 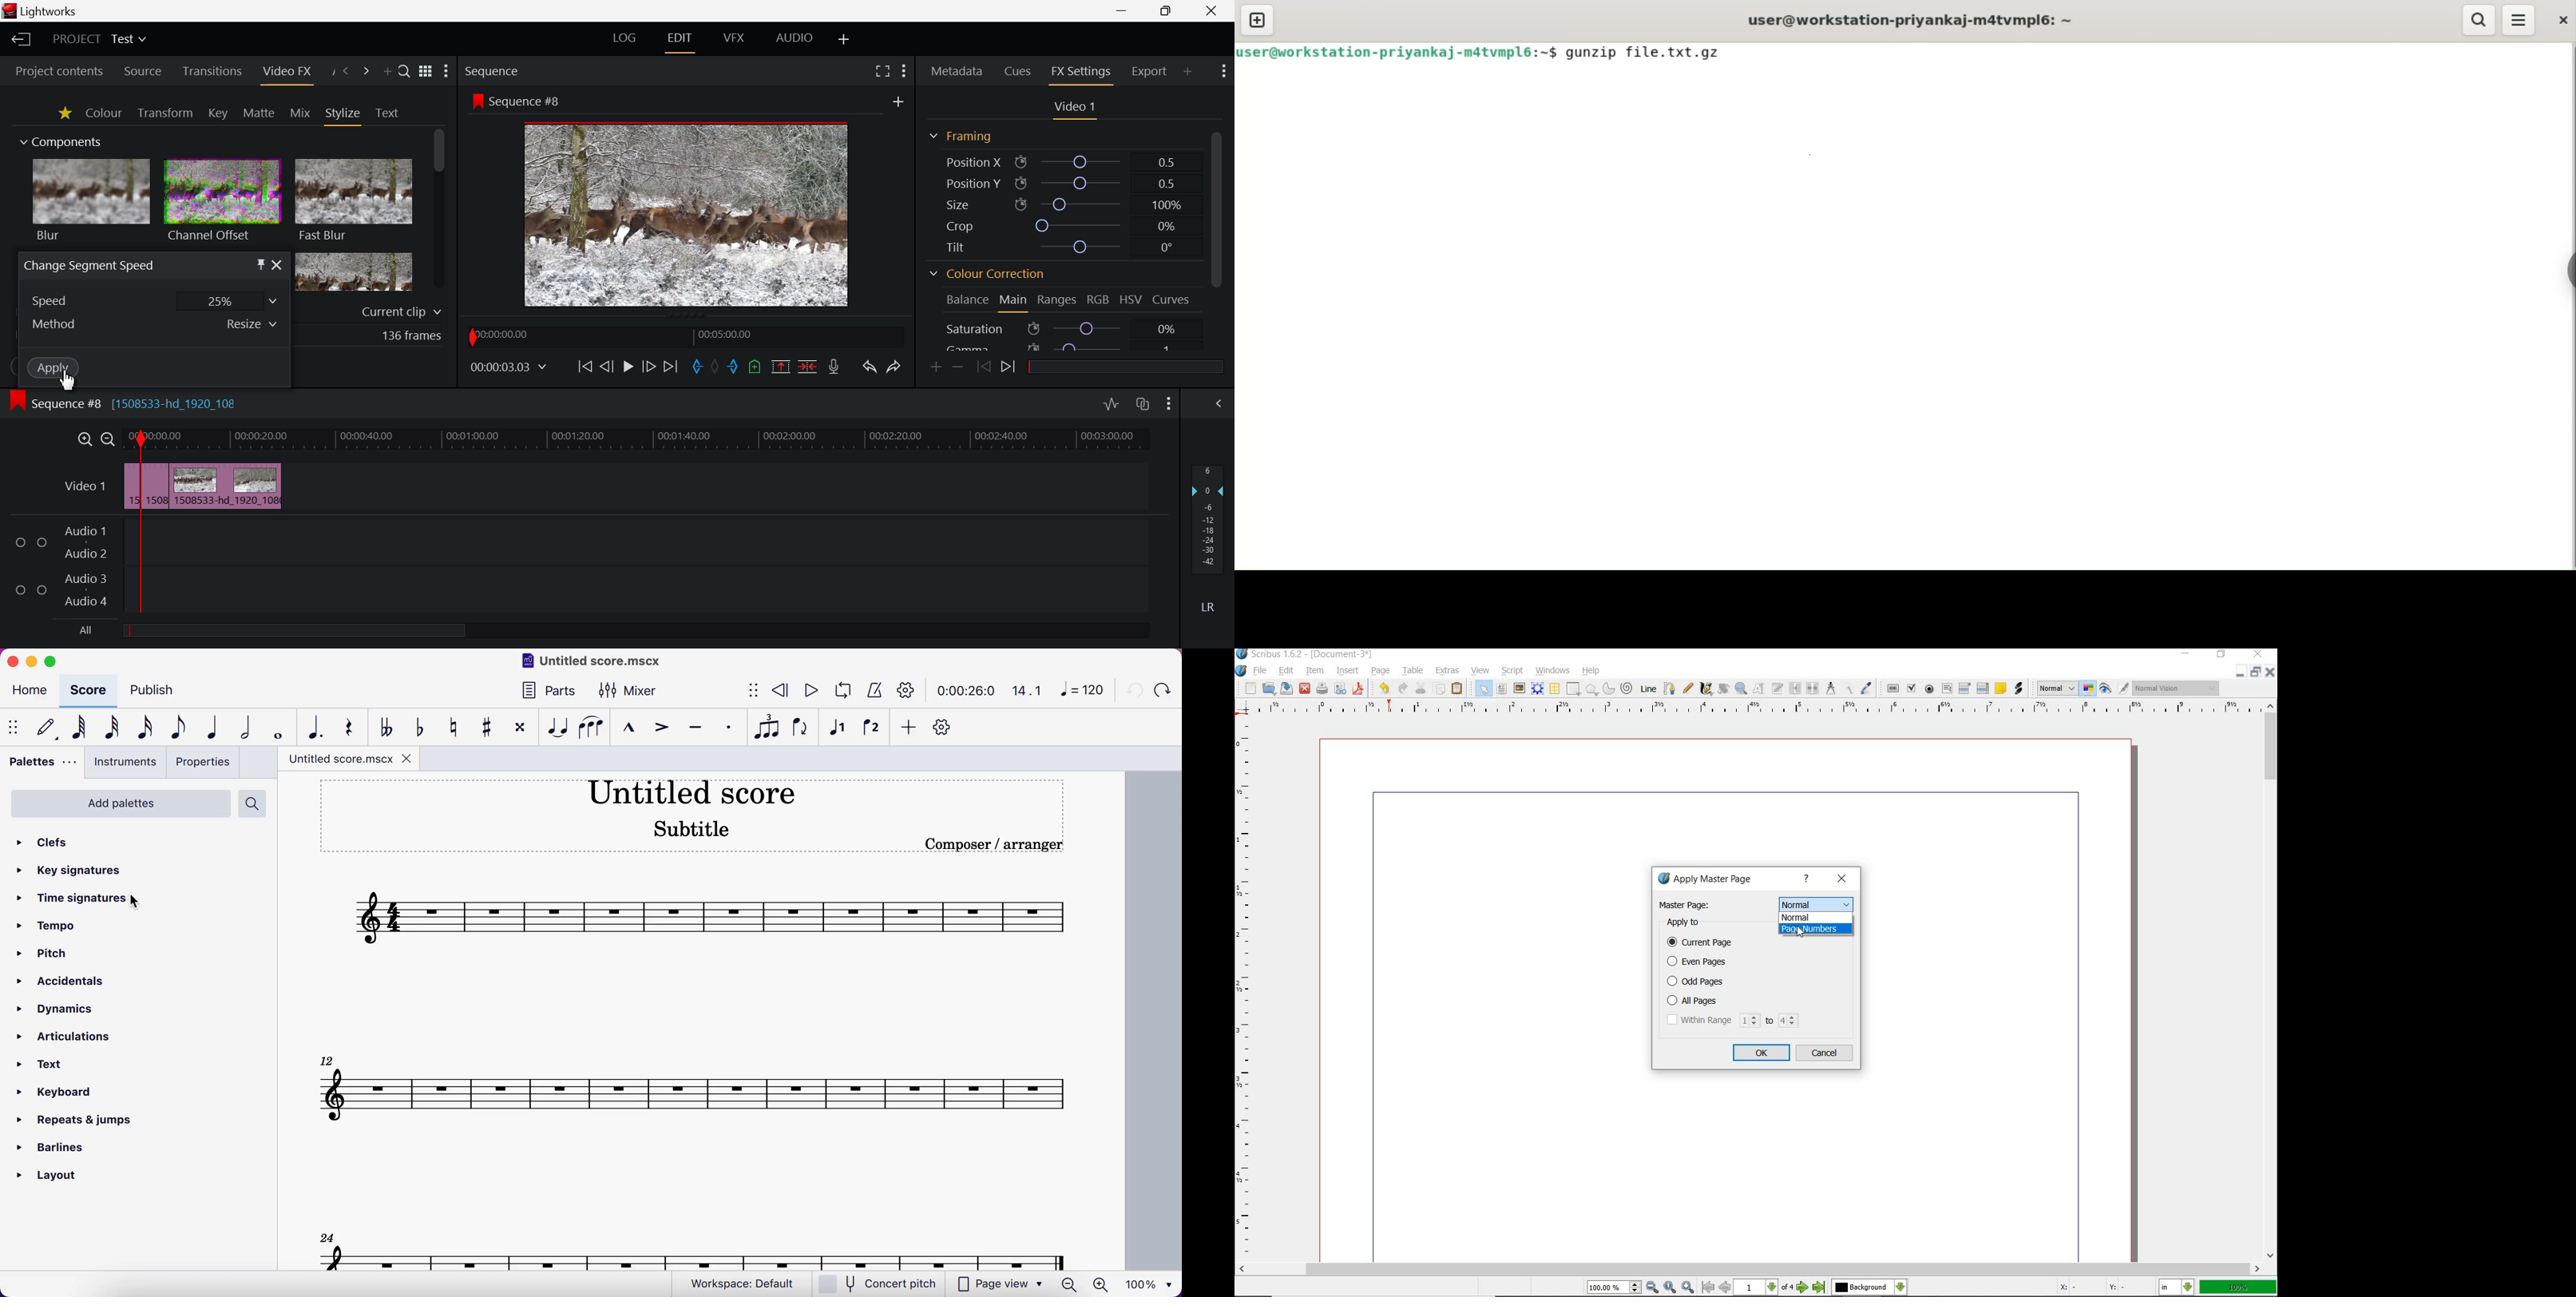 What do you see at coordinates (217, 113) in the screenshot?
I see `Key` at bounding box center [217, 113].